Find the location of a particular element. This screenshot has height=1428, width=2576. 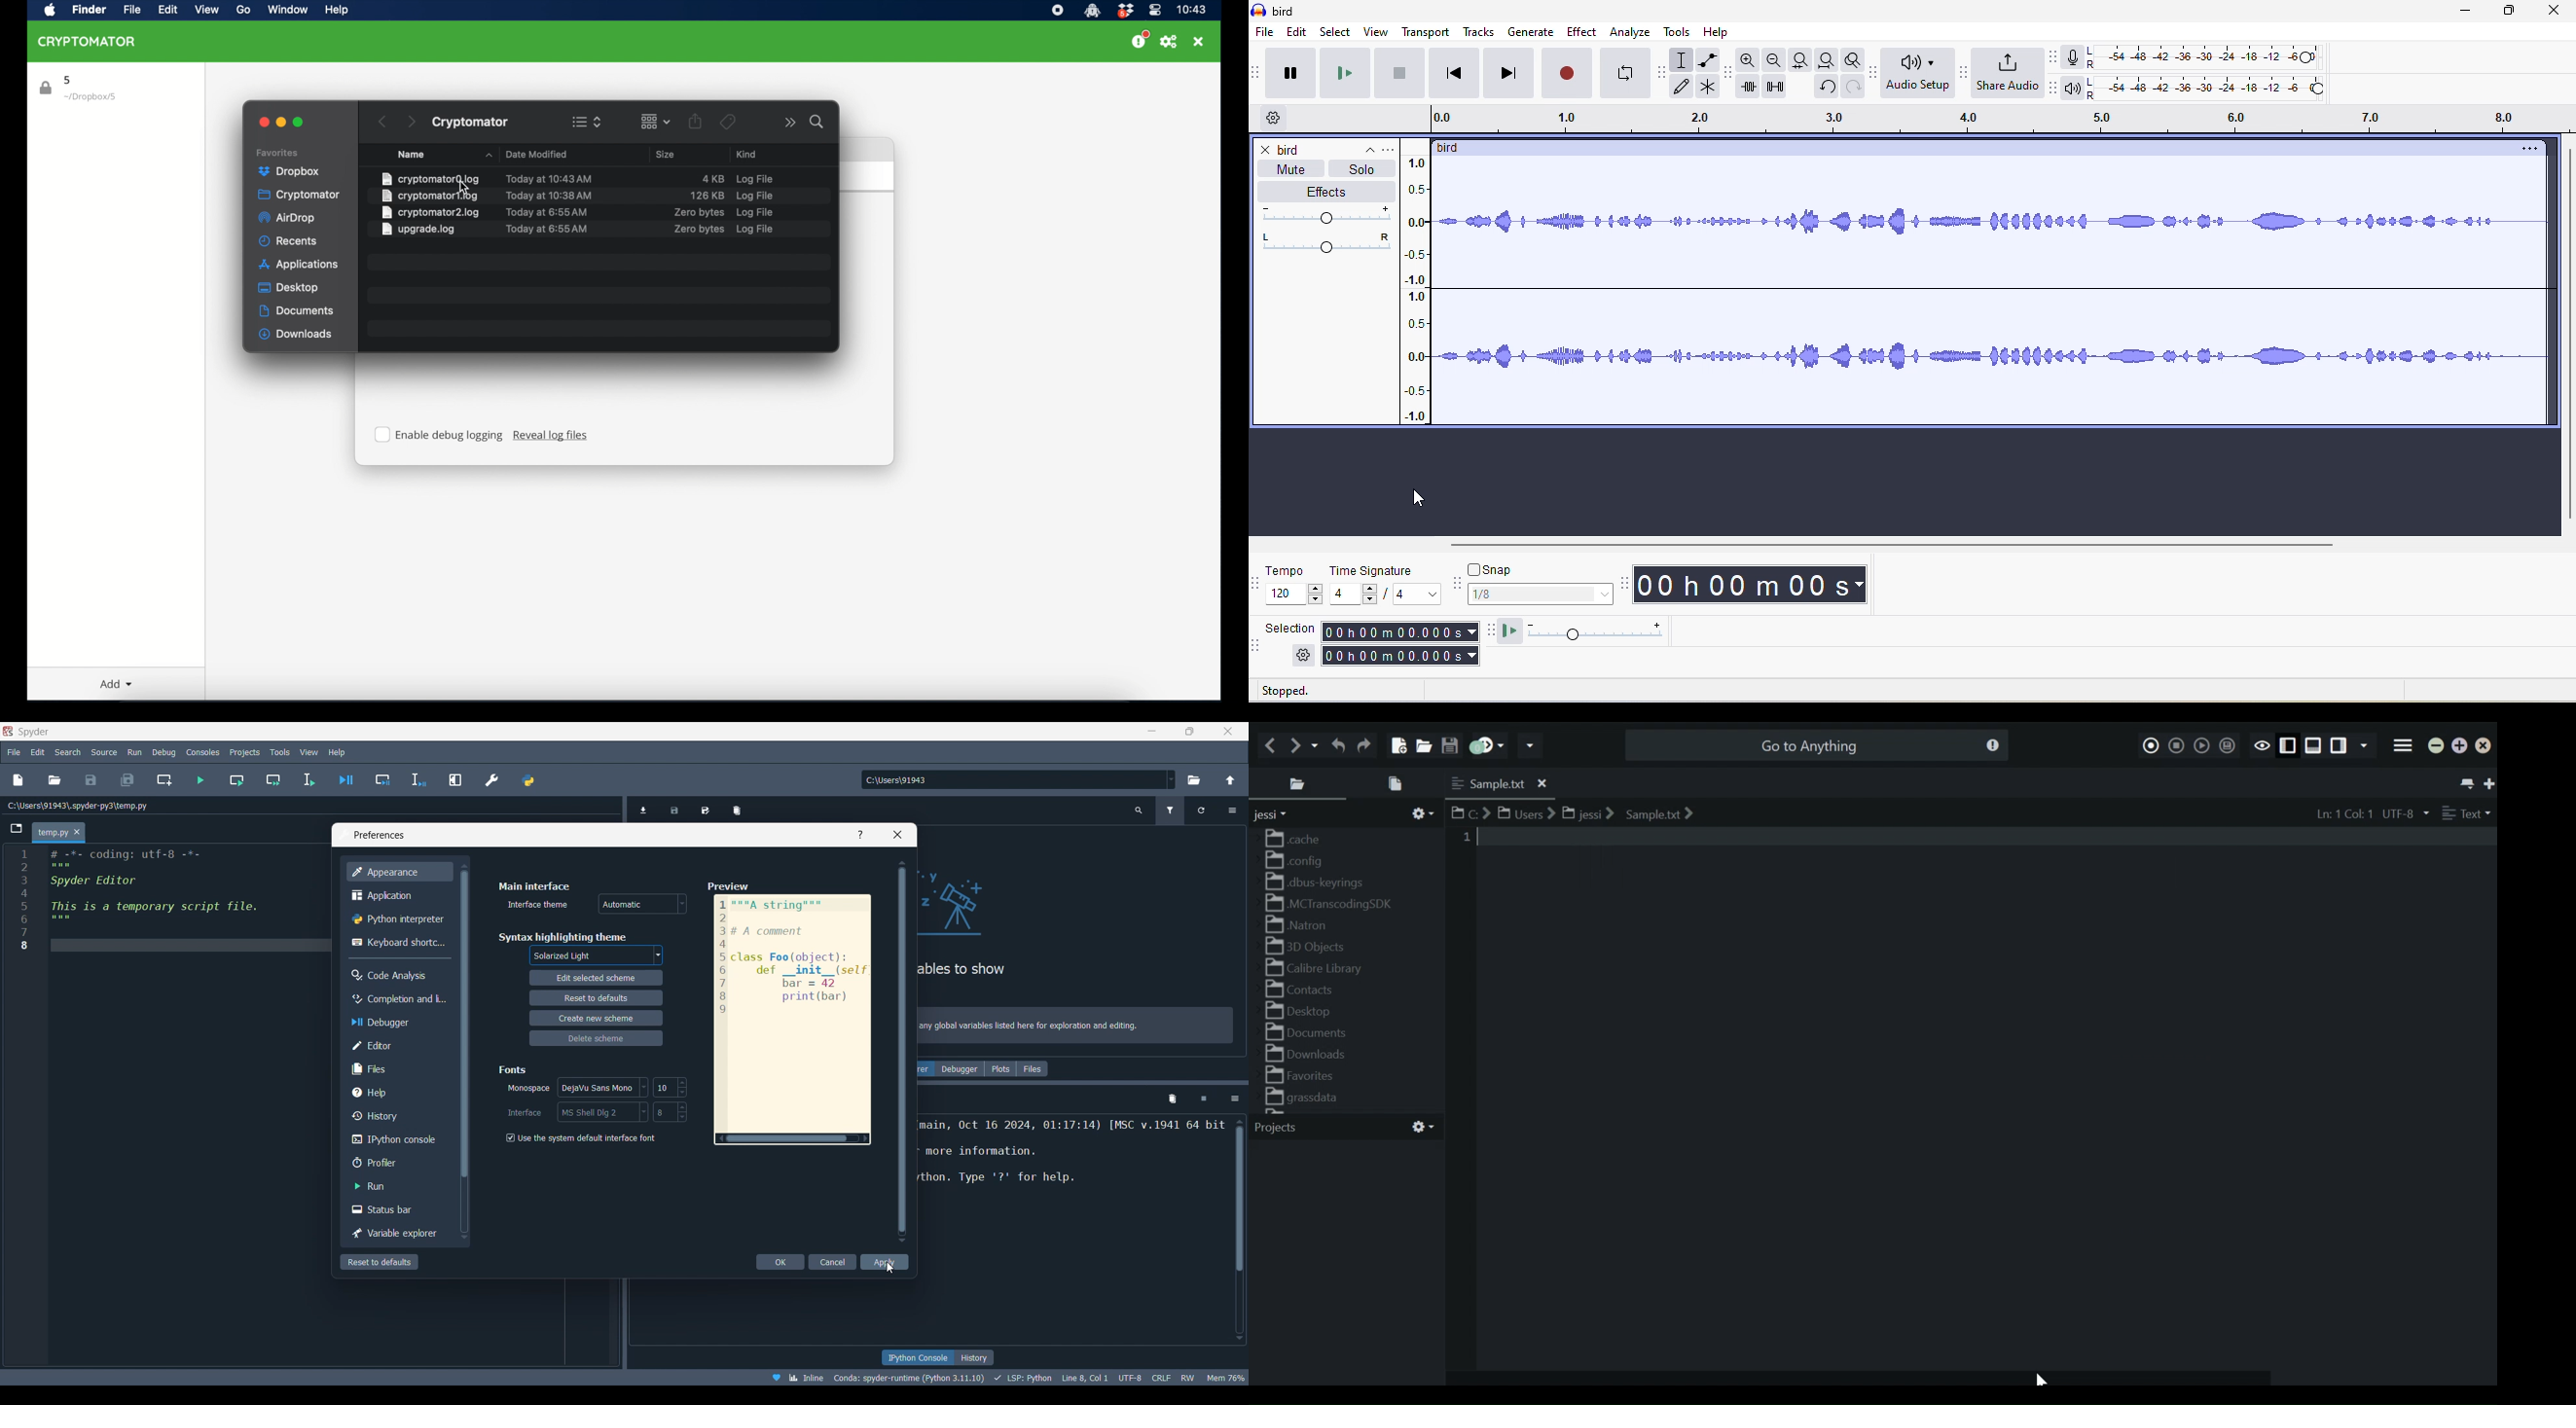

search is located at coordinates (818, 122).